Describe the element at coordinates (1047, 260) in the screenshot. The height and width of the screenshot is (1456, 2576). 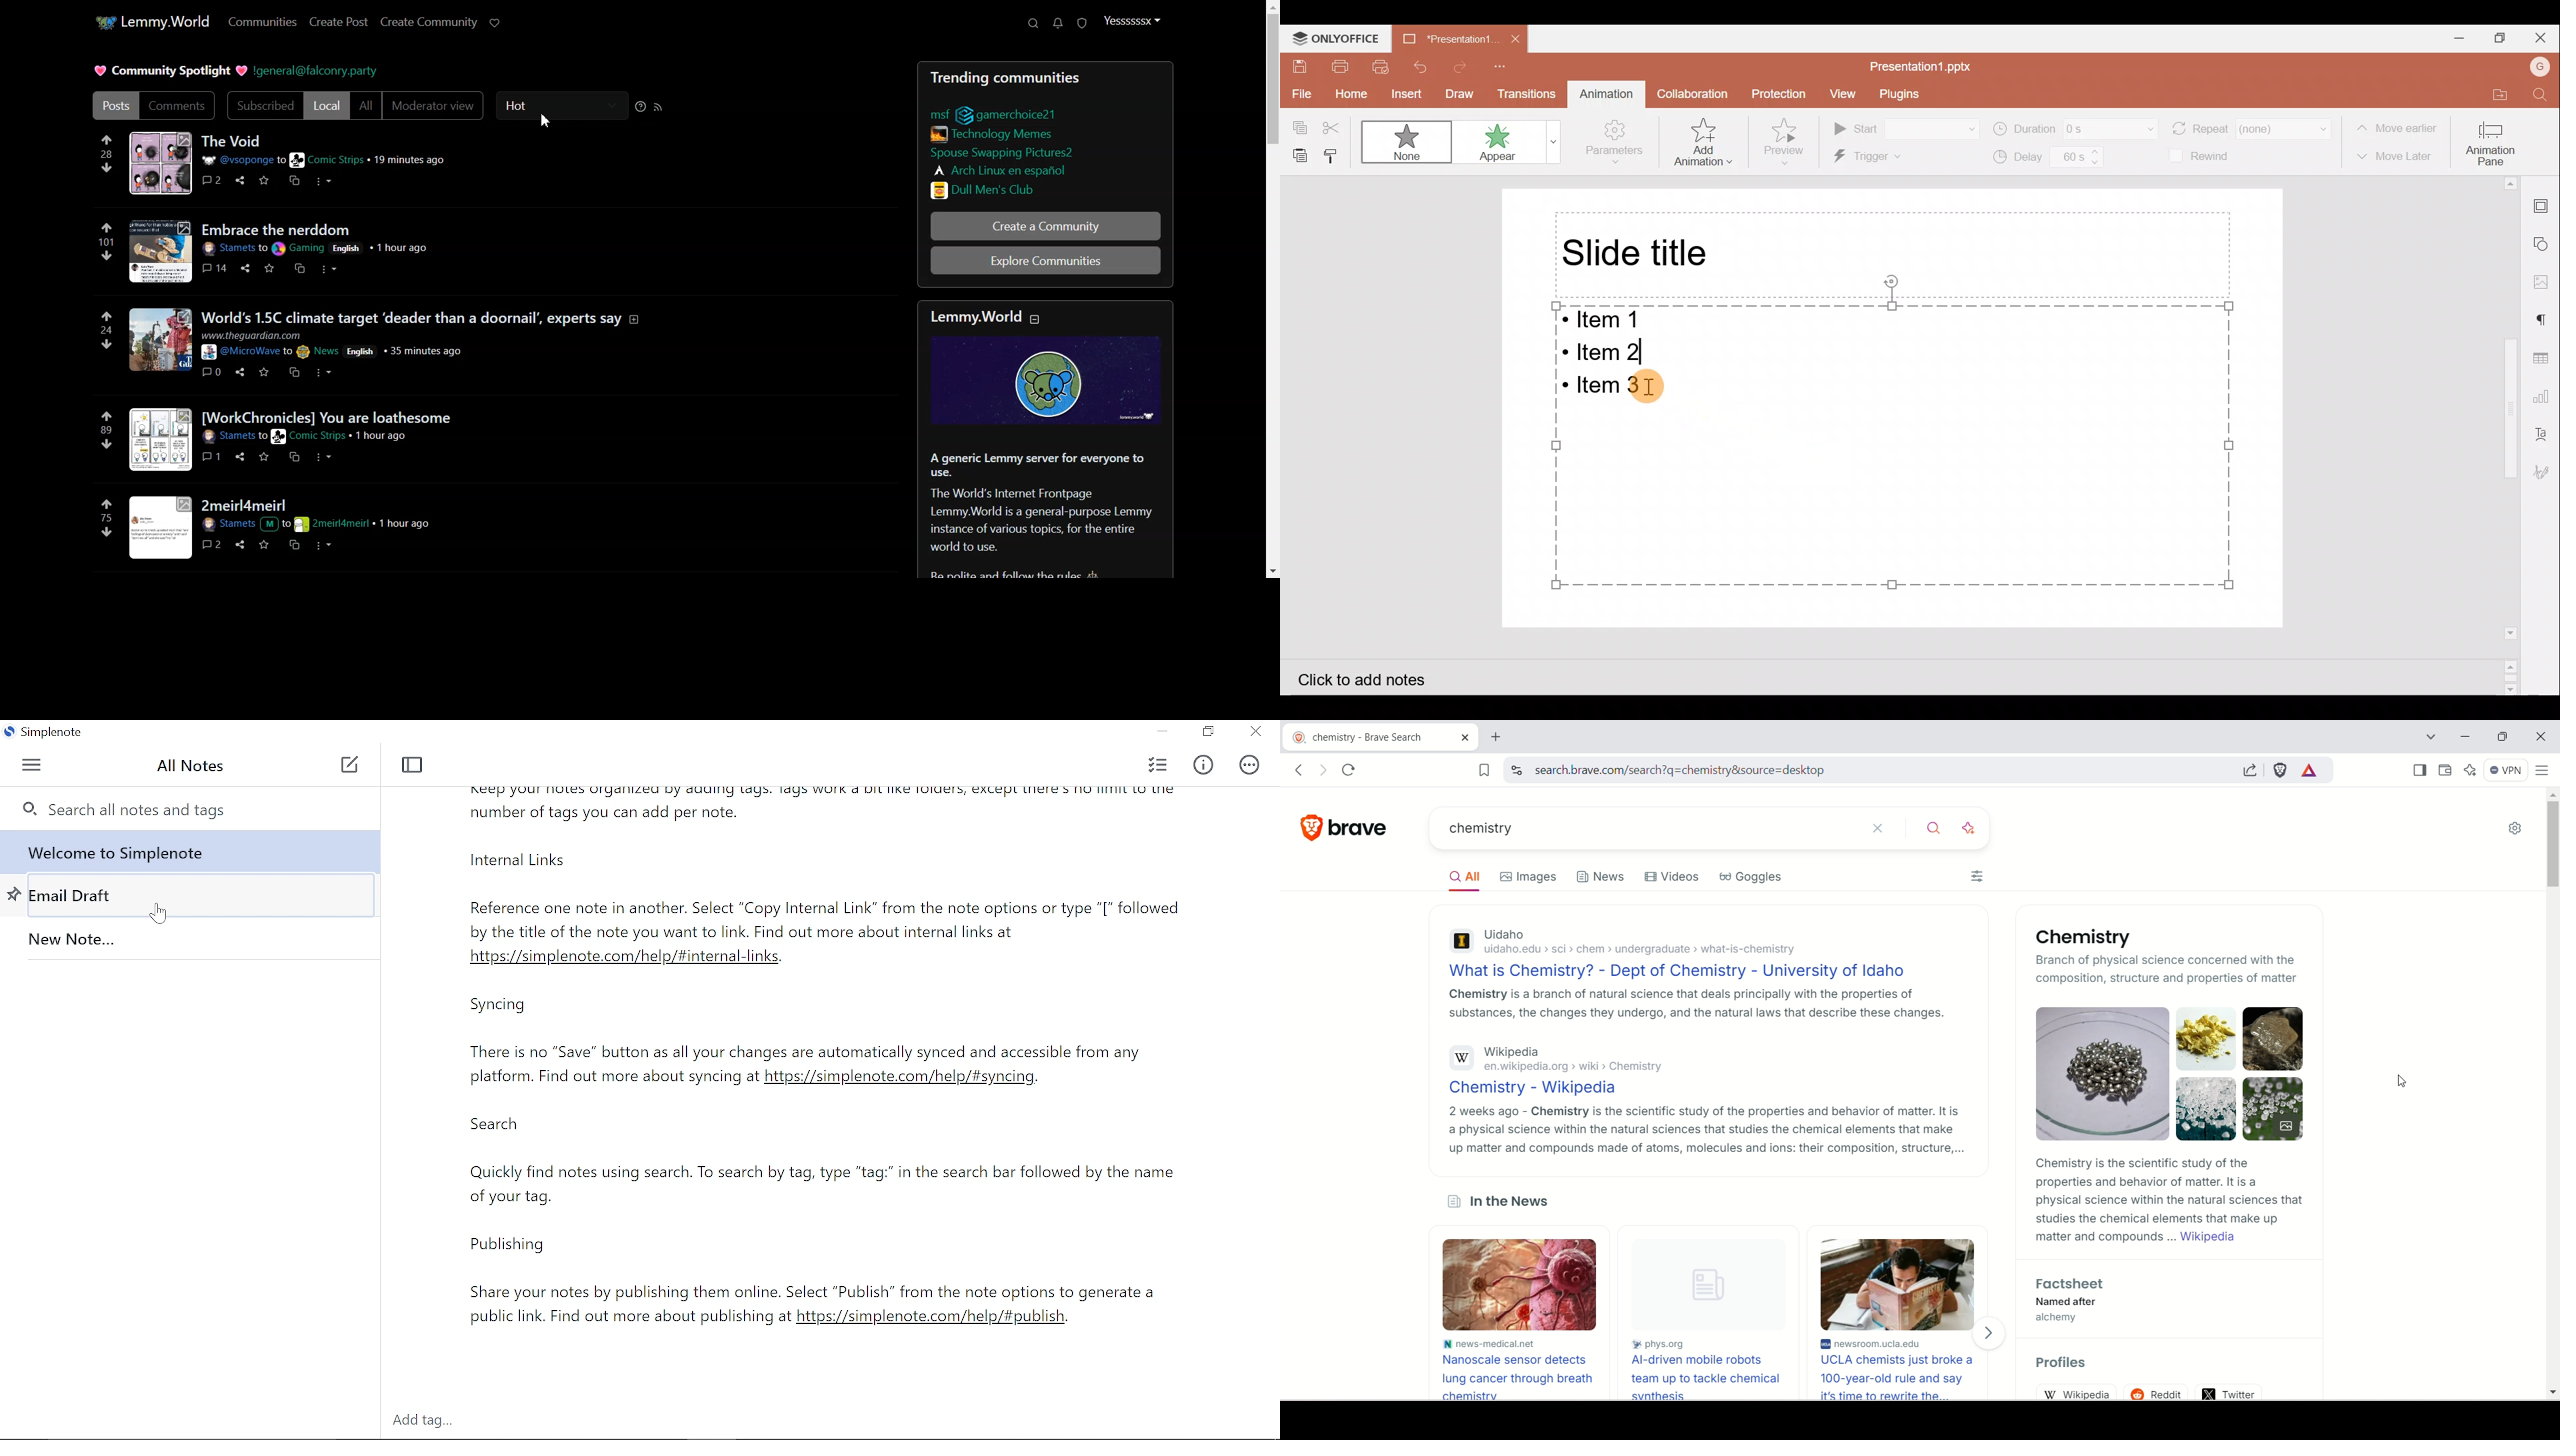
I see `Explore Community` at that location.